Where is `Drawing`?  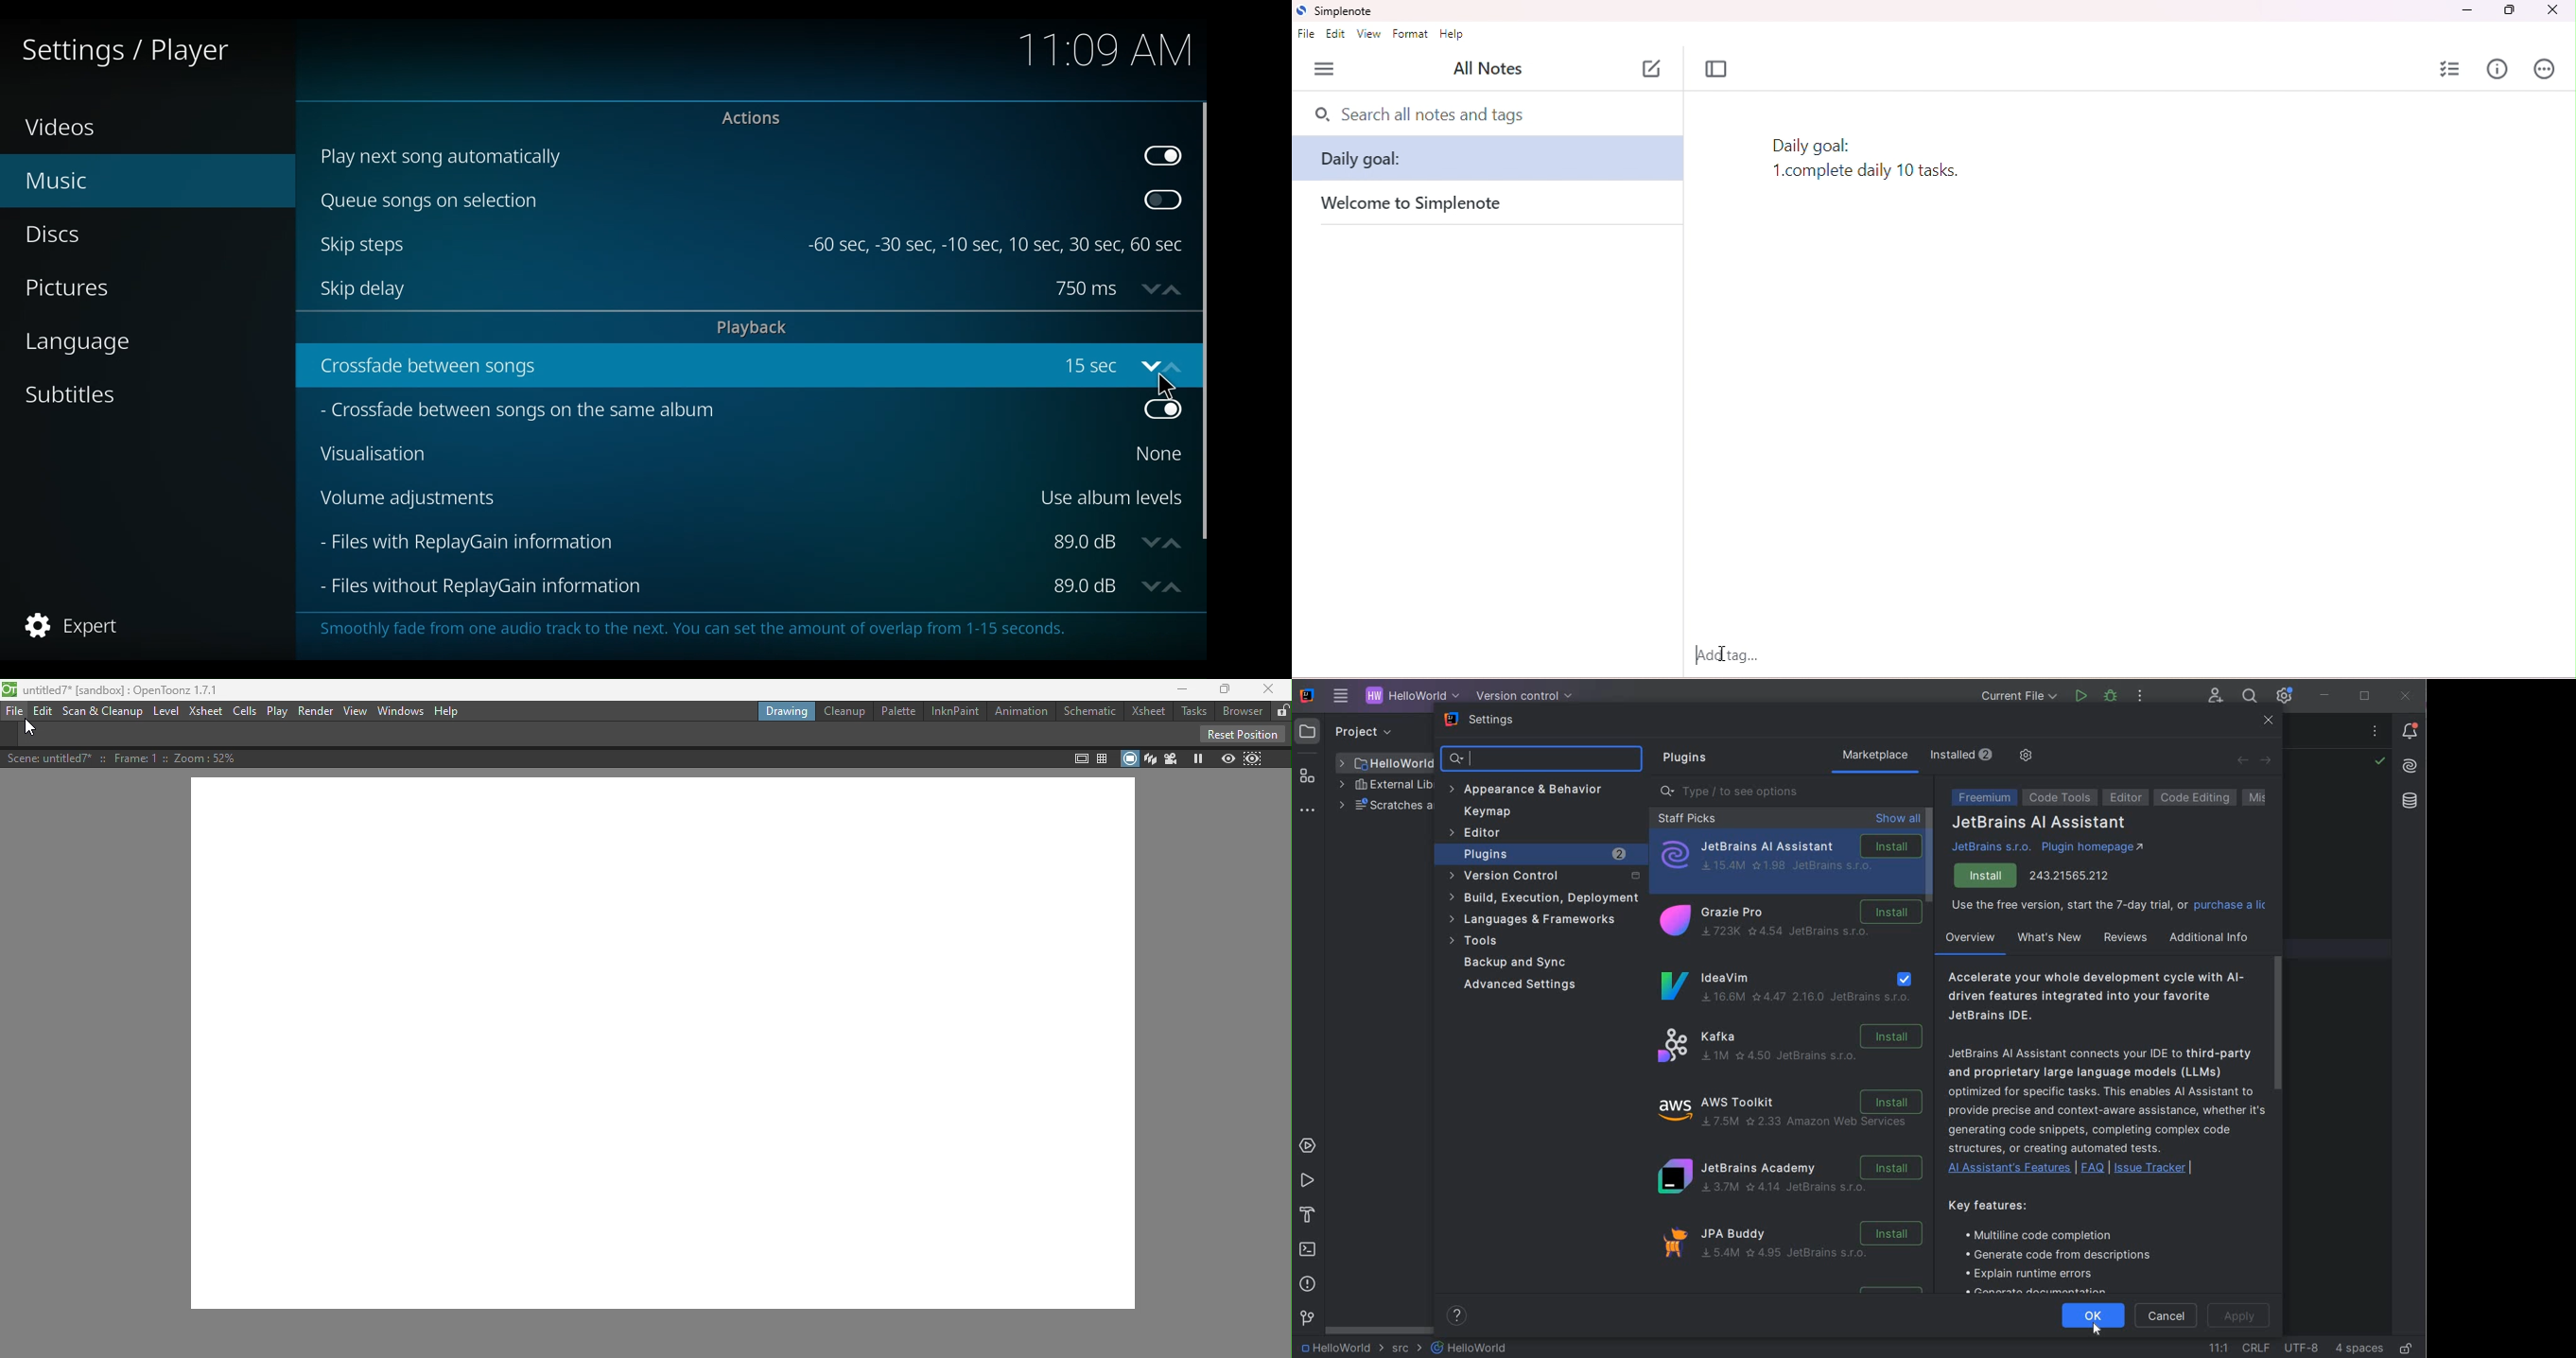 Drawing is located at coordinates (787, 711).